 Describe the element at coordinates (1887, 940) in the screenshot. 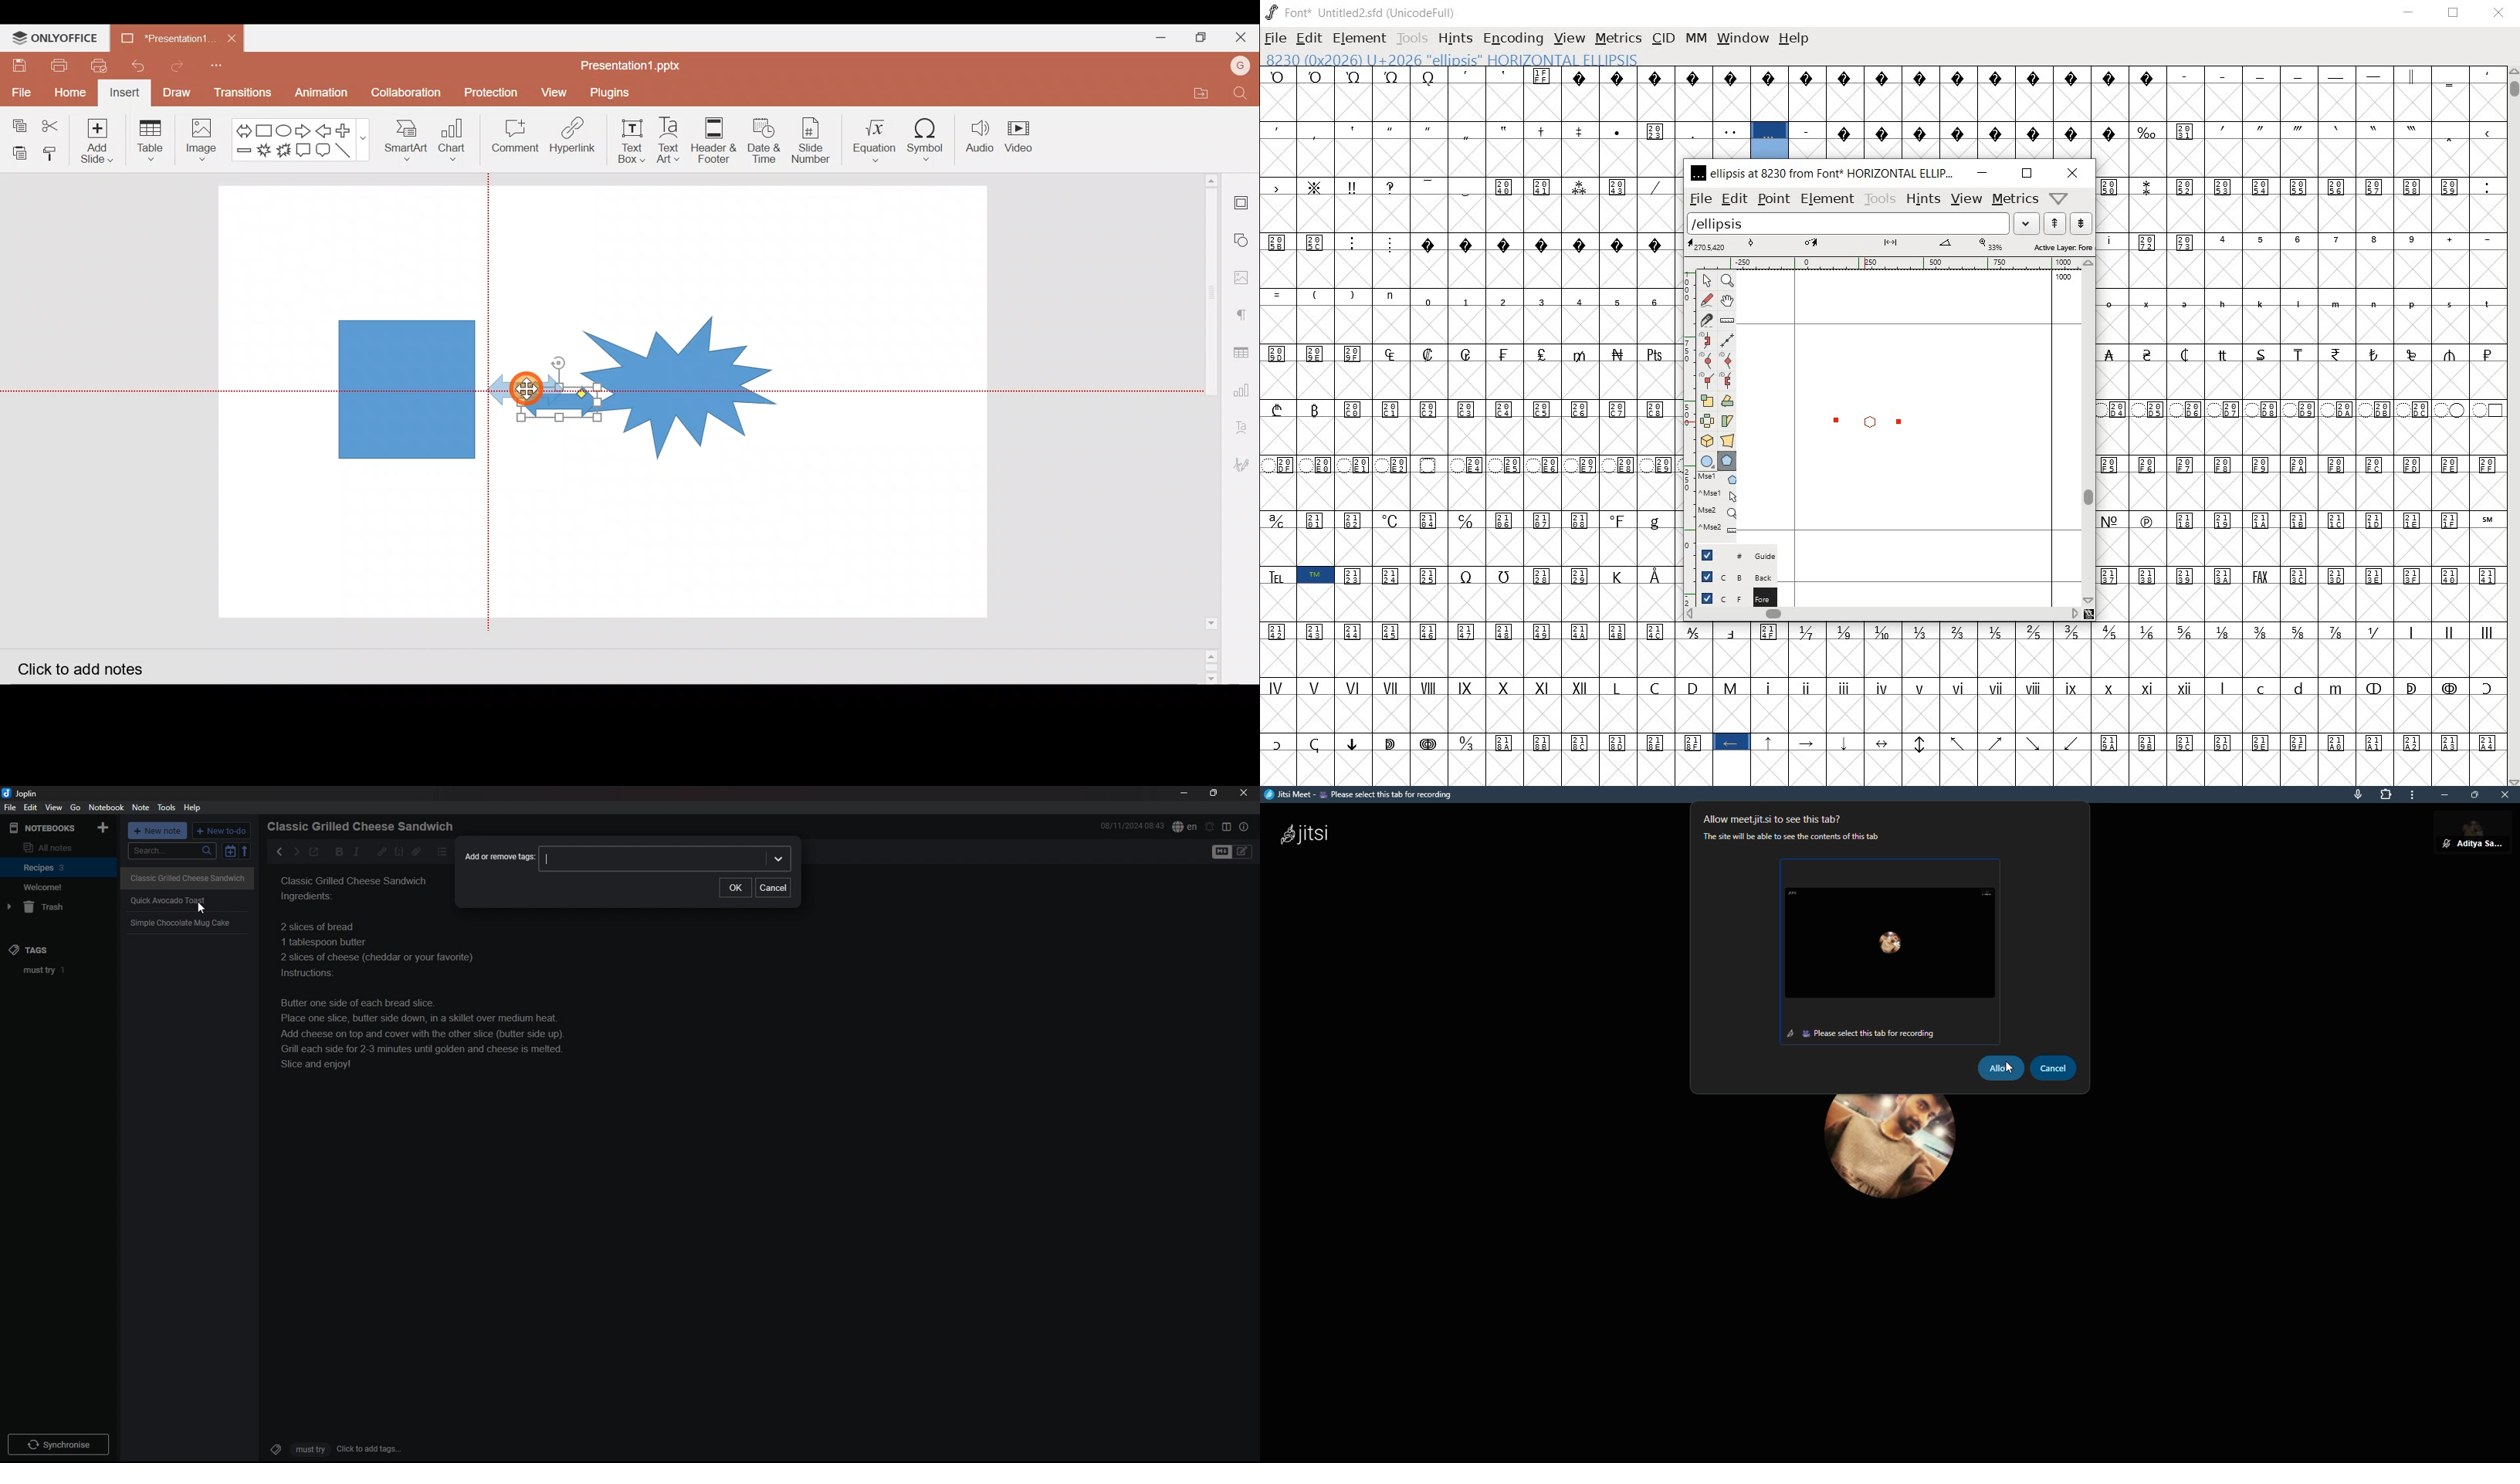

I see `selected screen` at that location.